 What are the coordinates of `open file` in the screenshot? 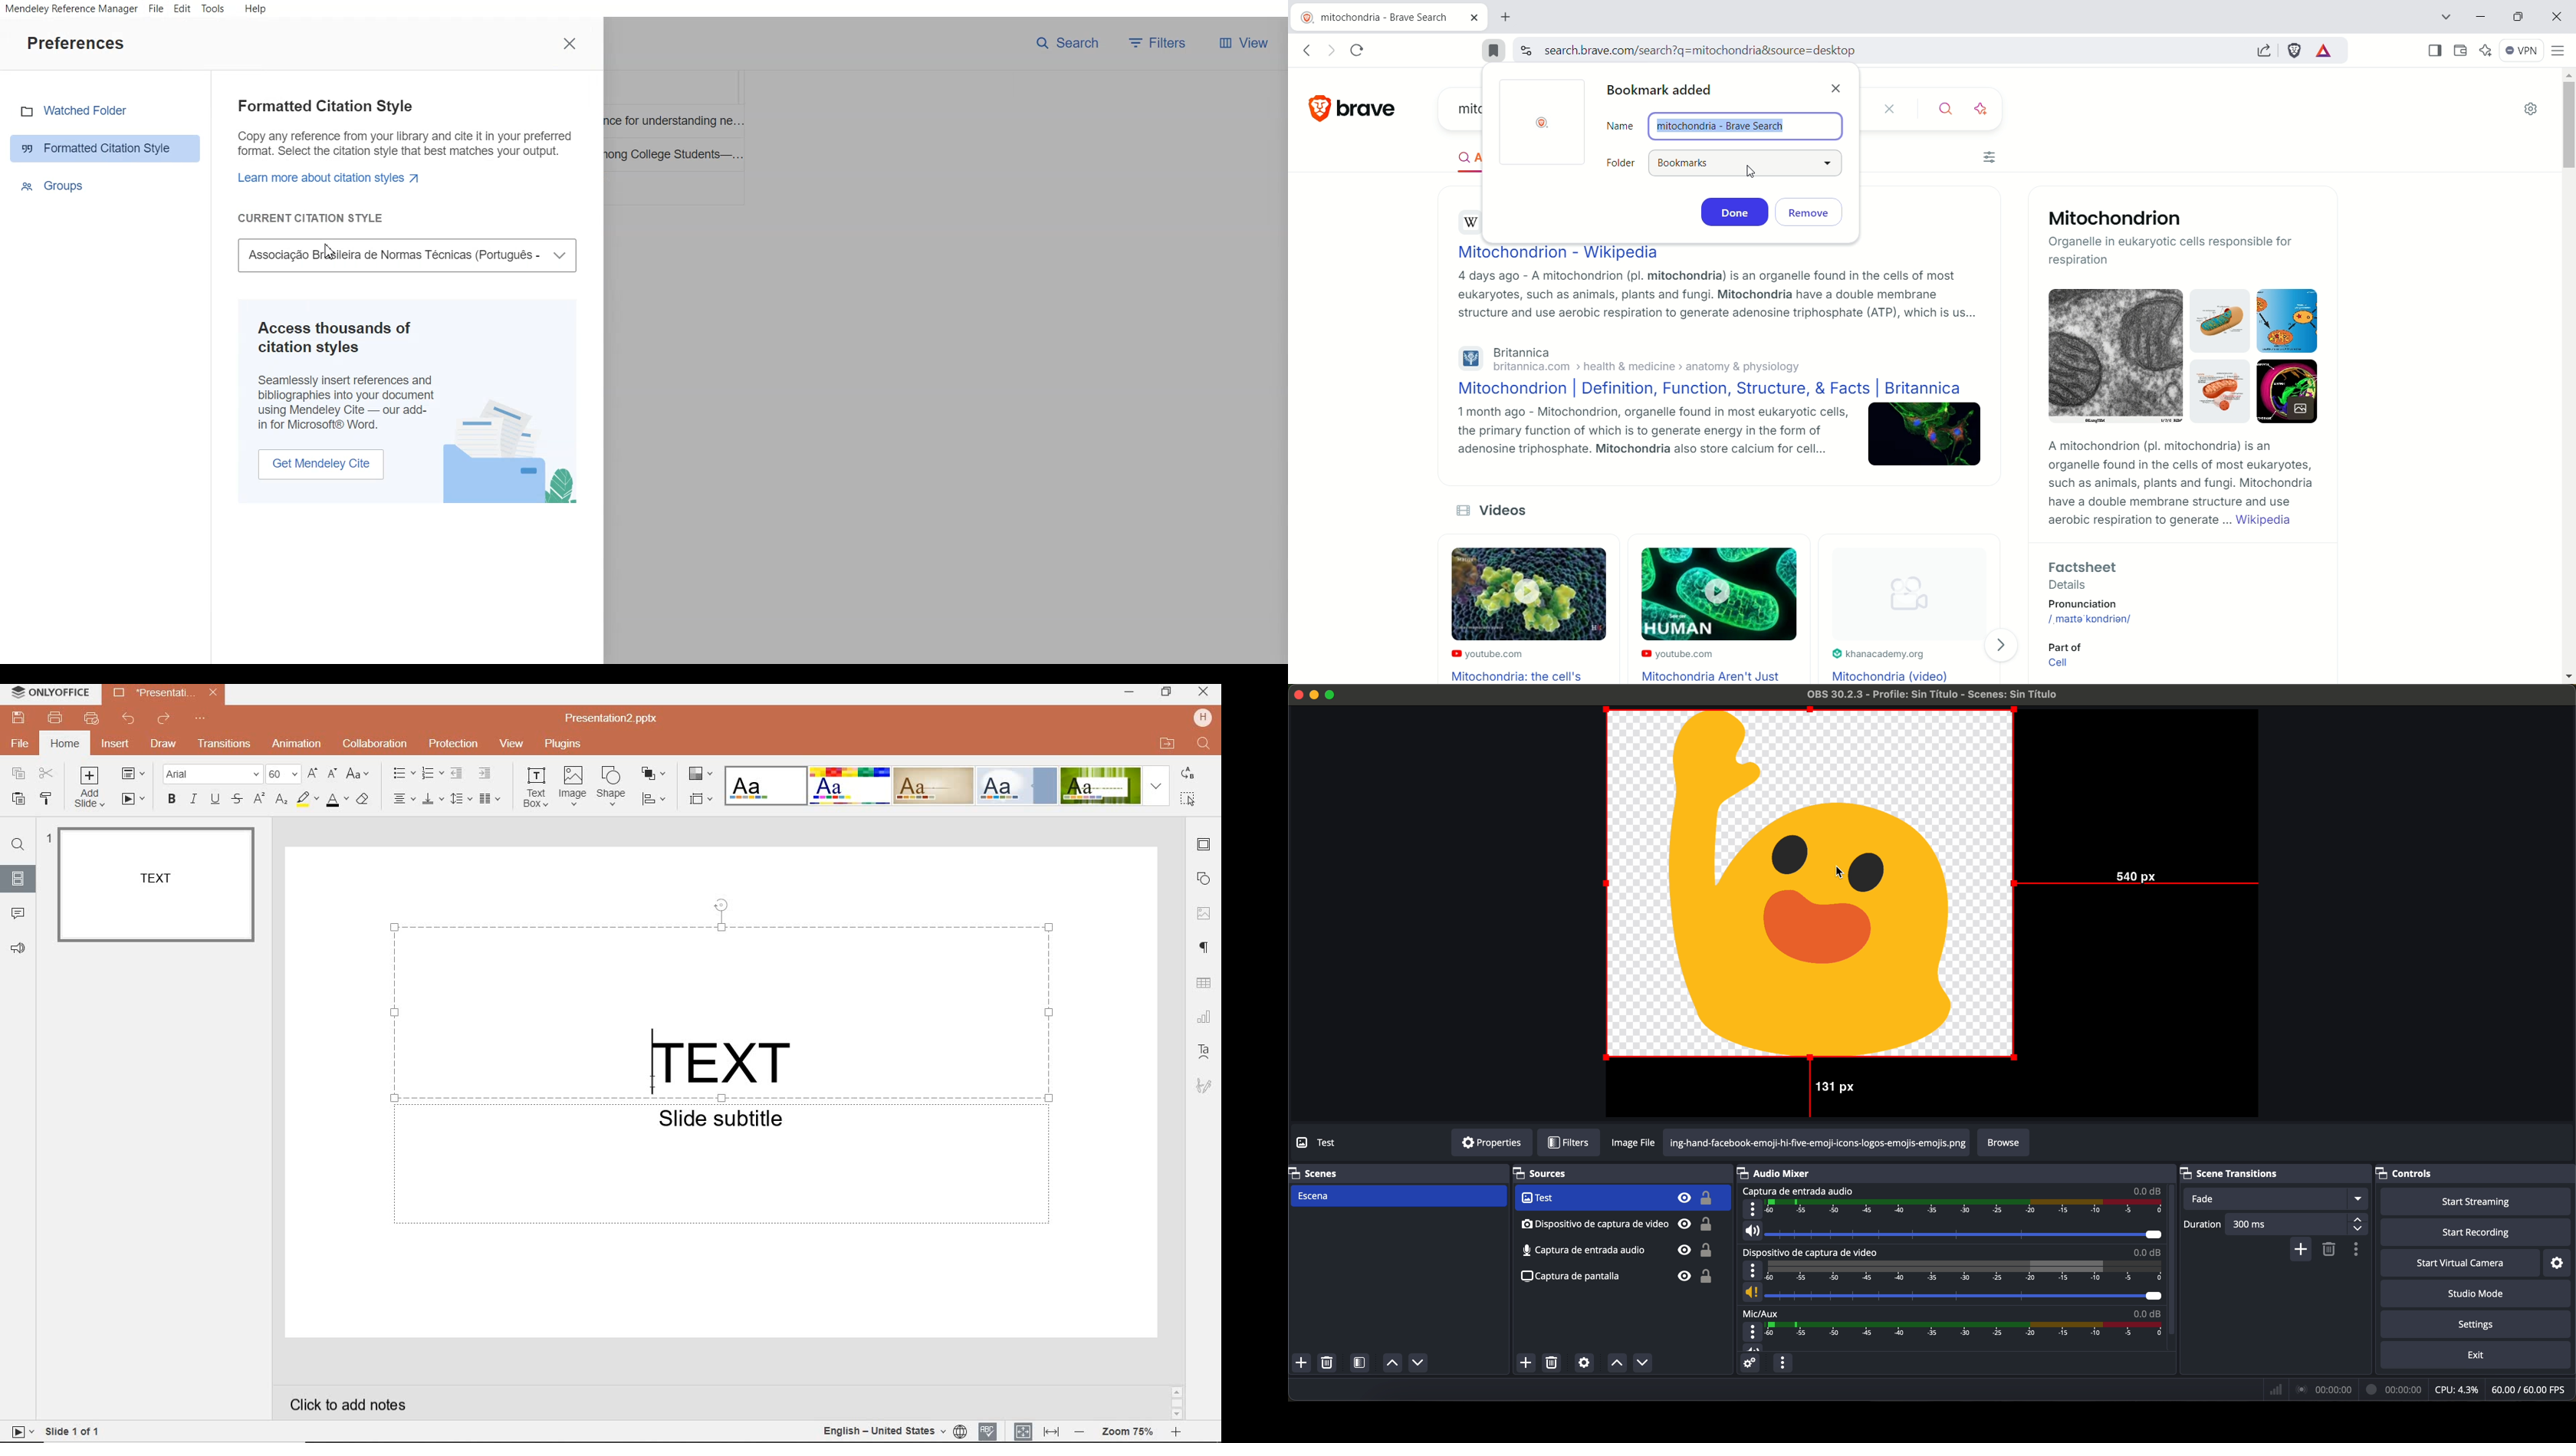 It's located at (1167, 744).